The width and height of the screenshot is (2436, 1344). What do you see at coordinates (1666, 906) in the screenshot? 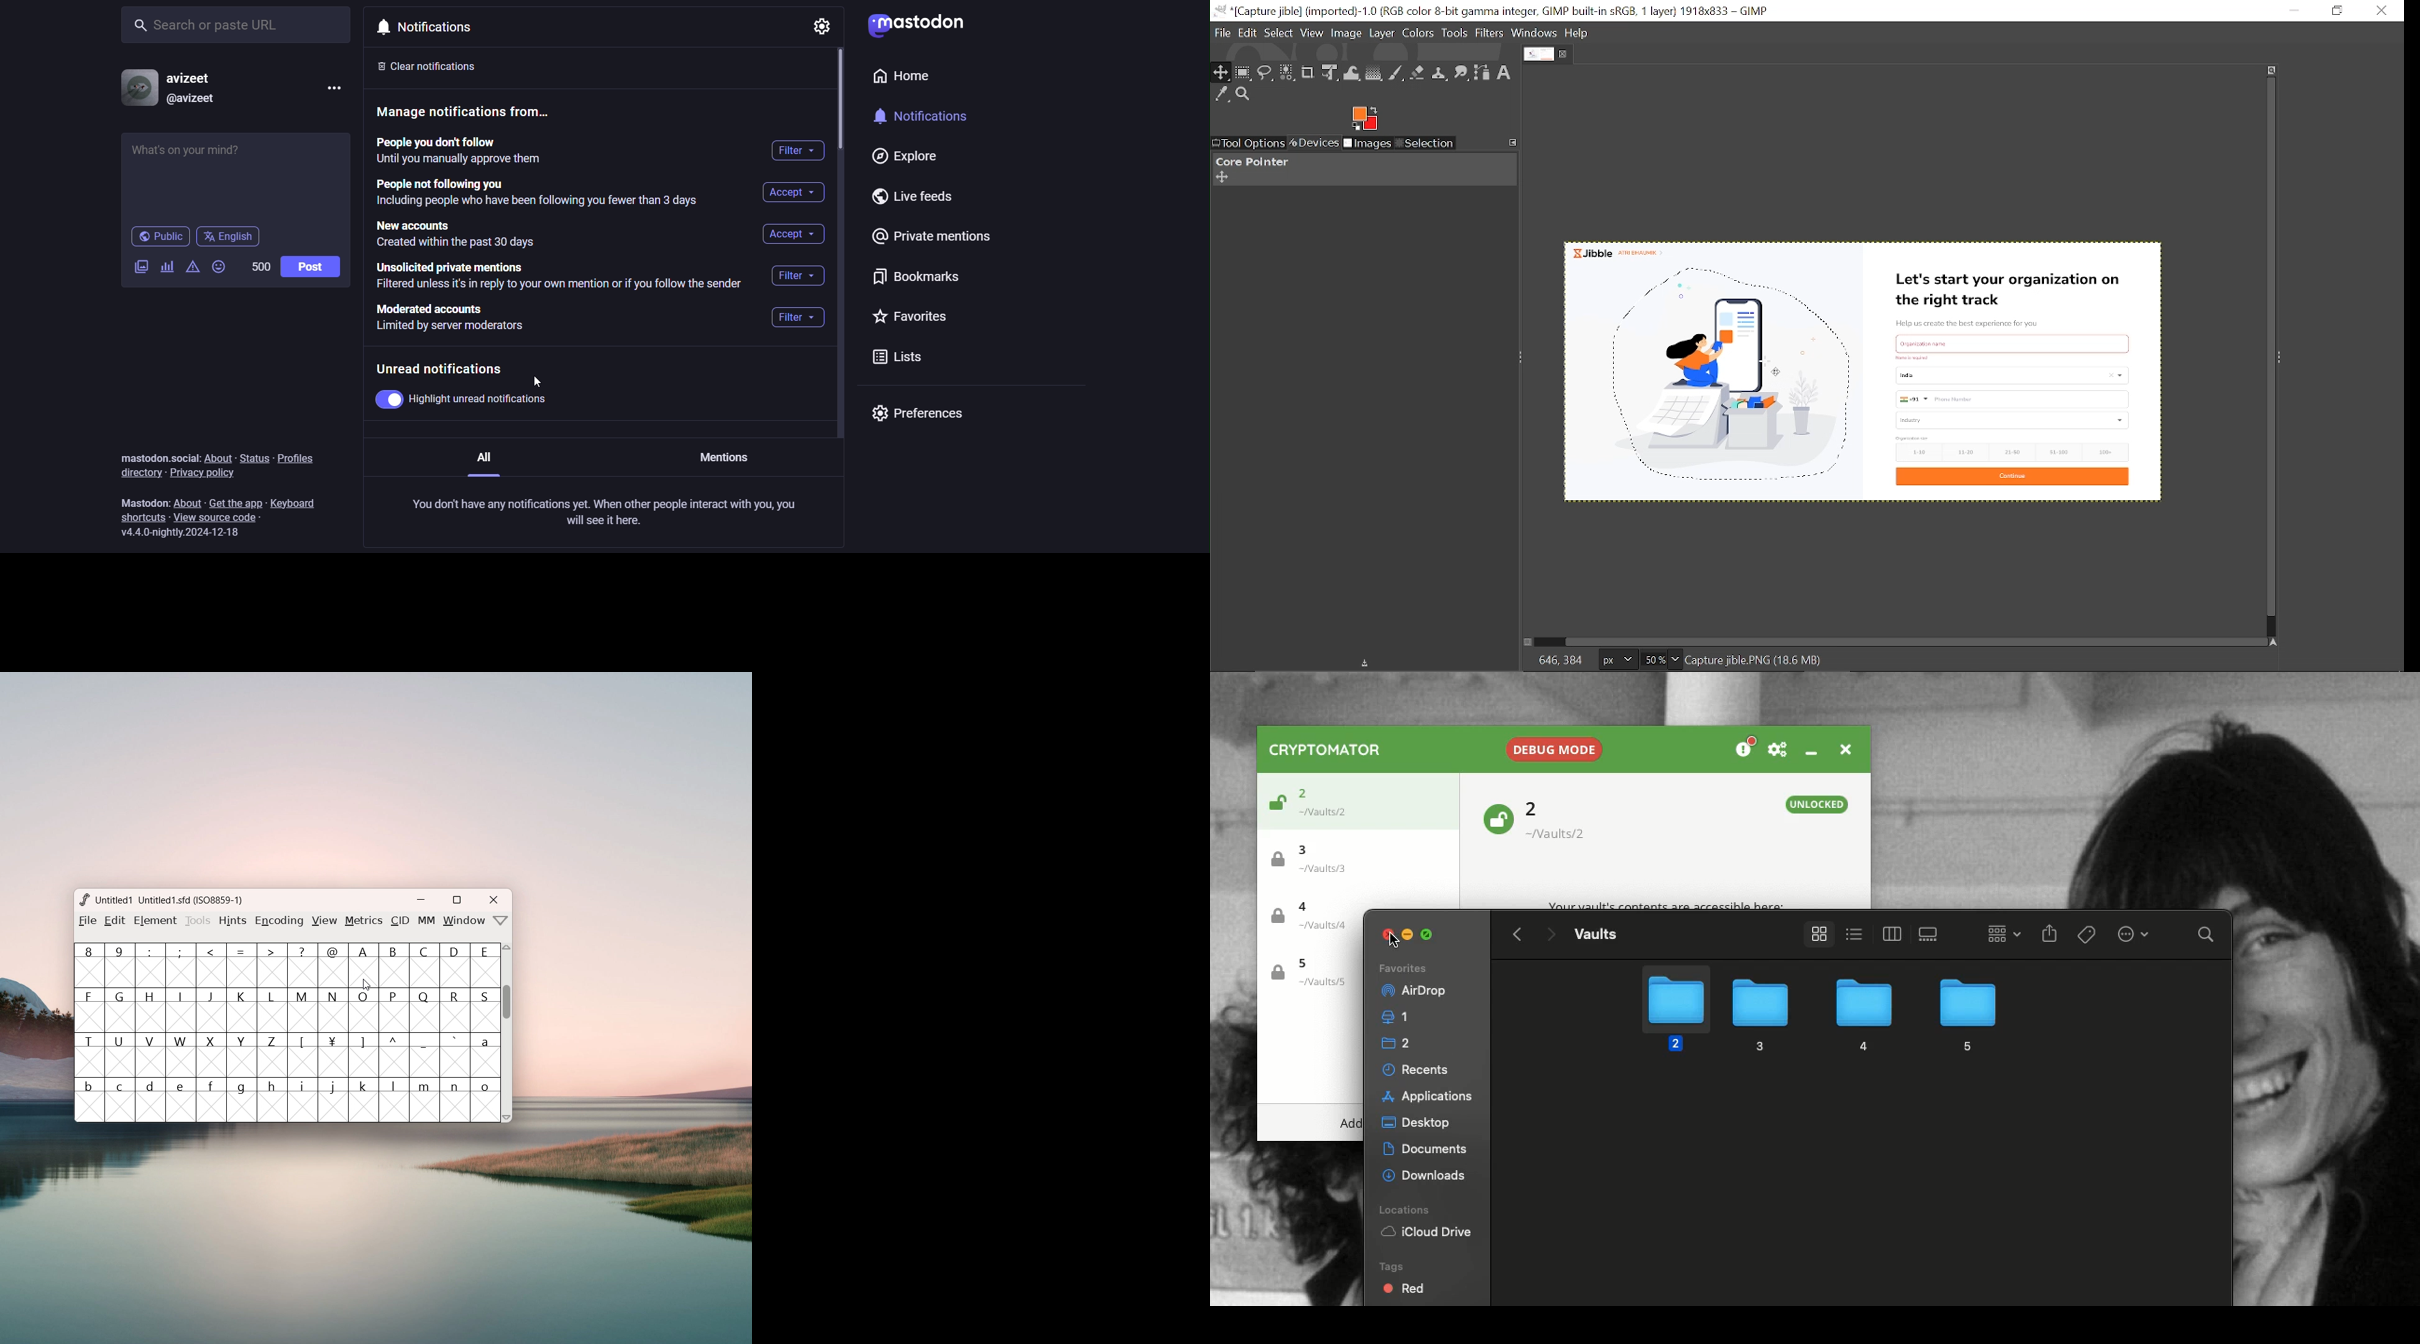
I see `Your vault's contents are accessible here` at bounding box center [1666, 906].